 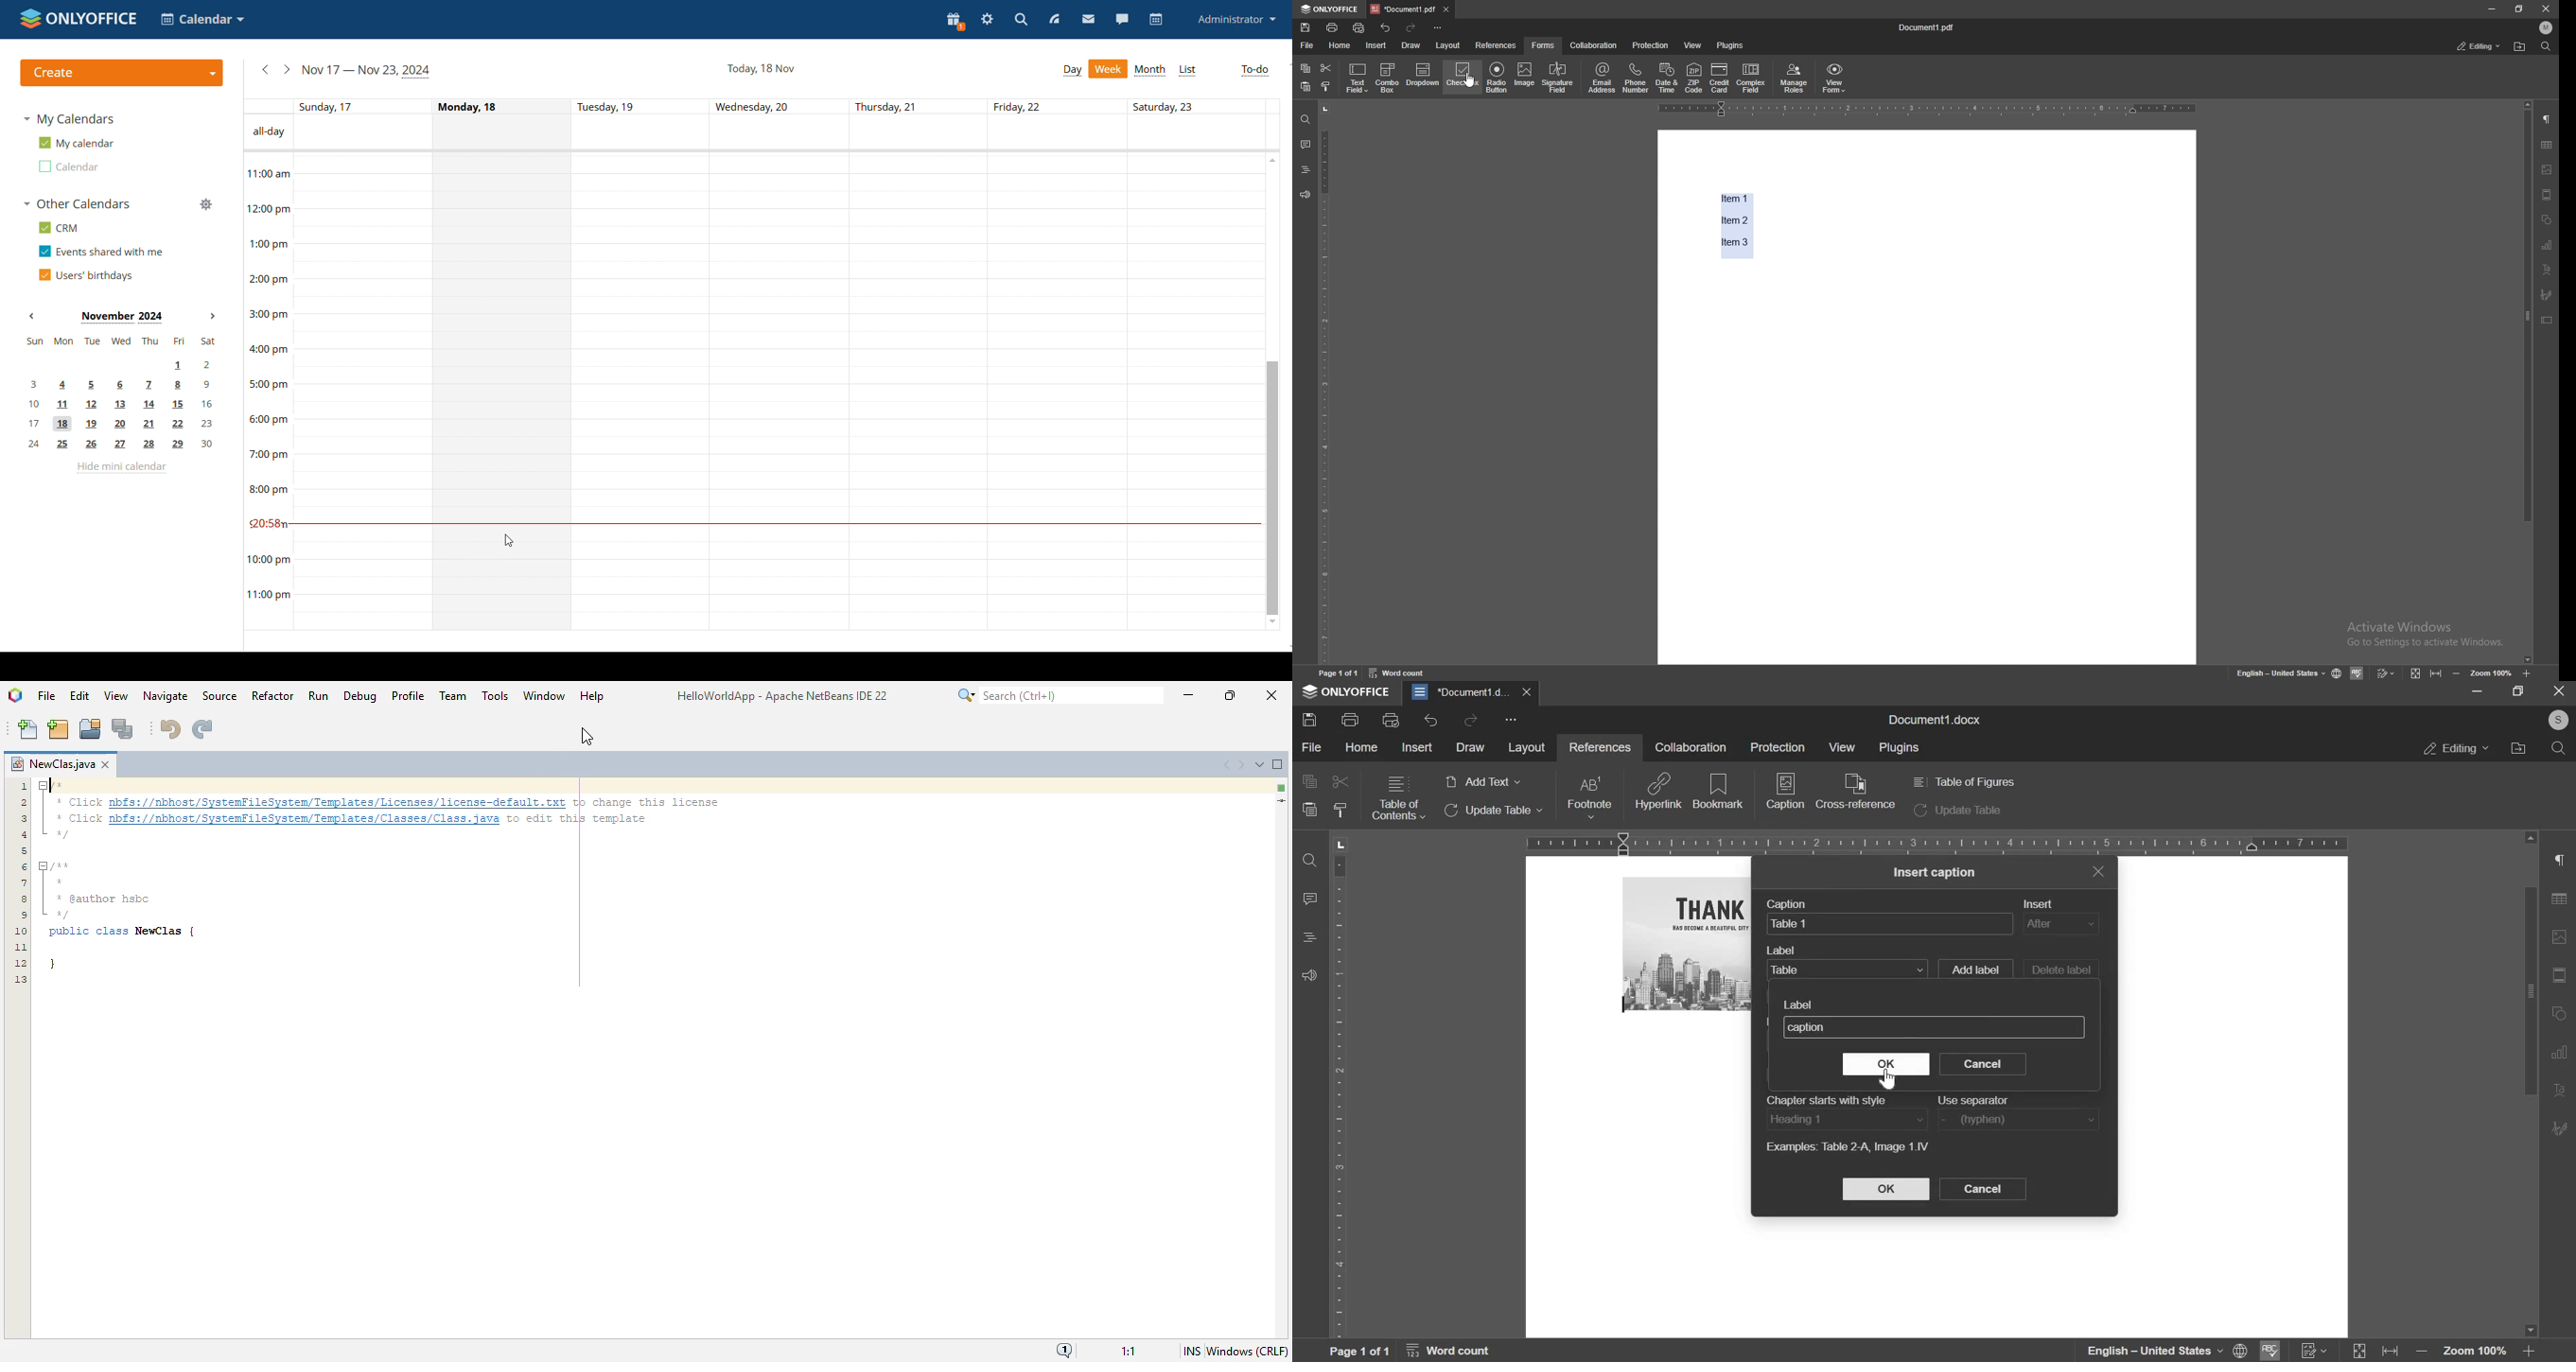 I want to click on credit card, so click(x=1721, y=79).